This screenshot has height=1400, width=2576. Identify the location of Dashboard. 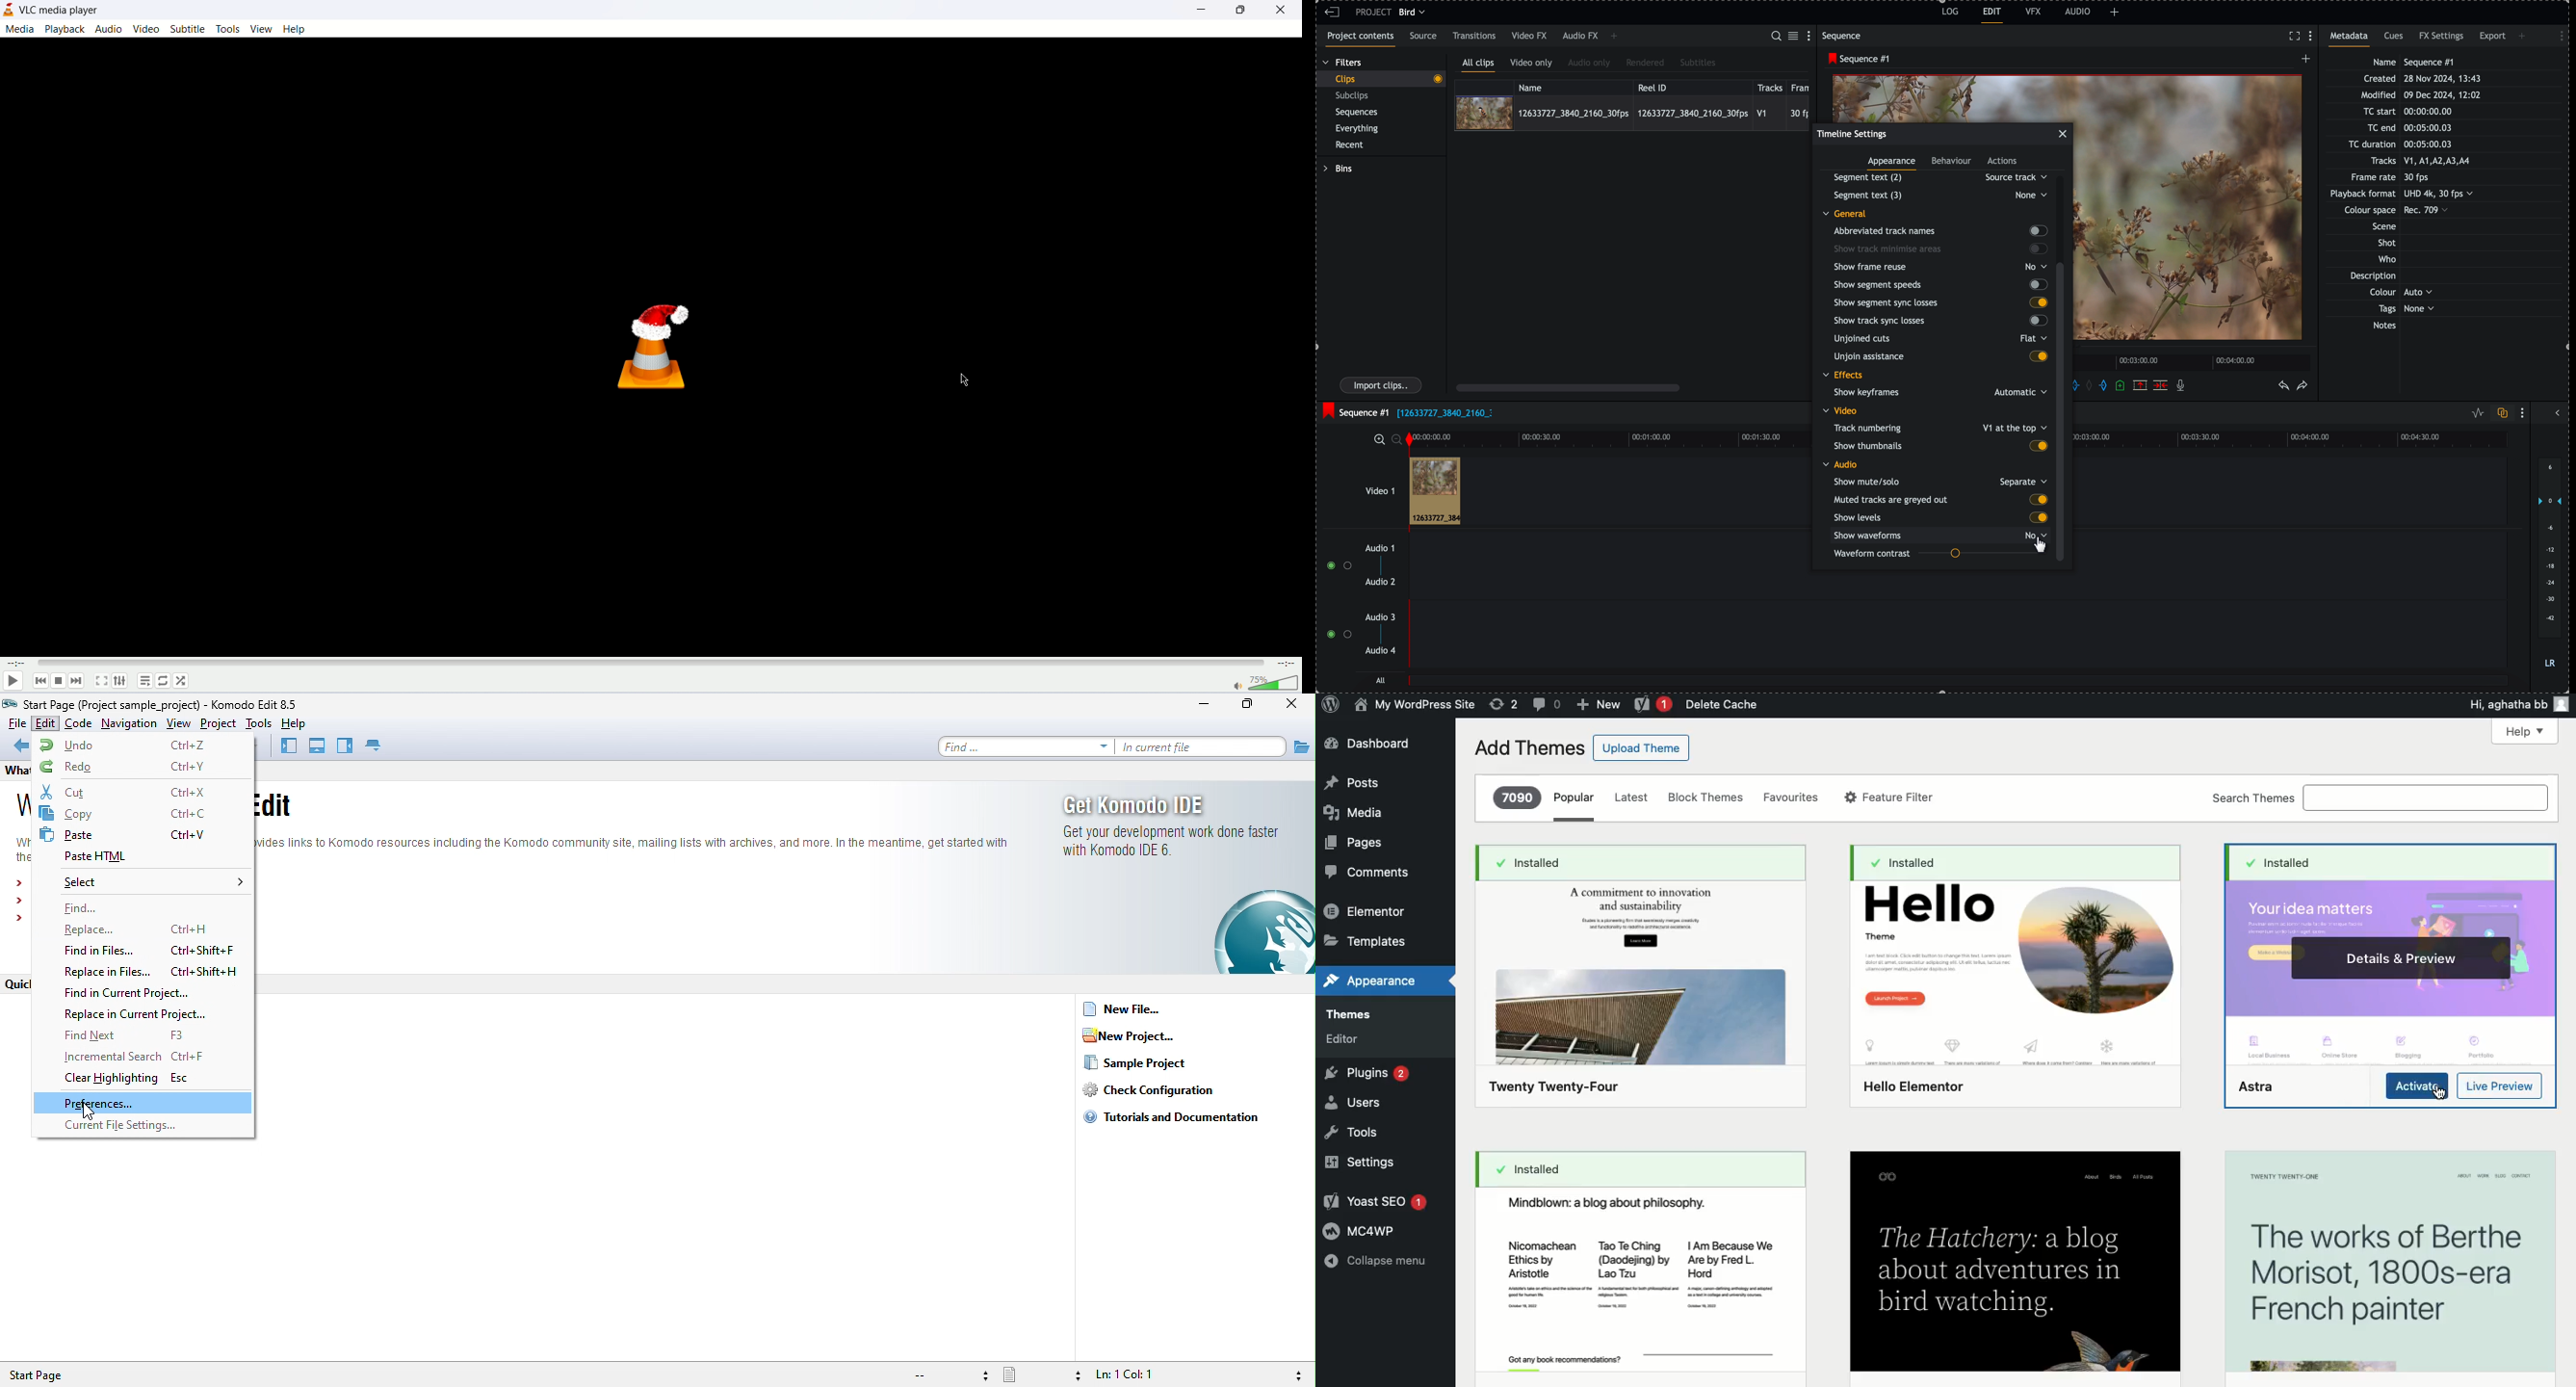
(1371, 743).